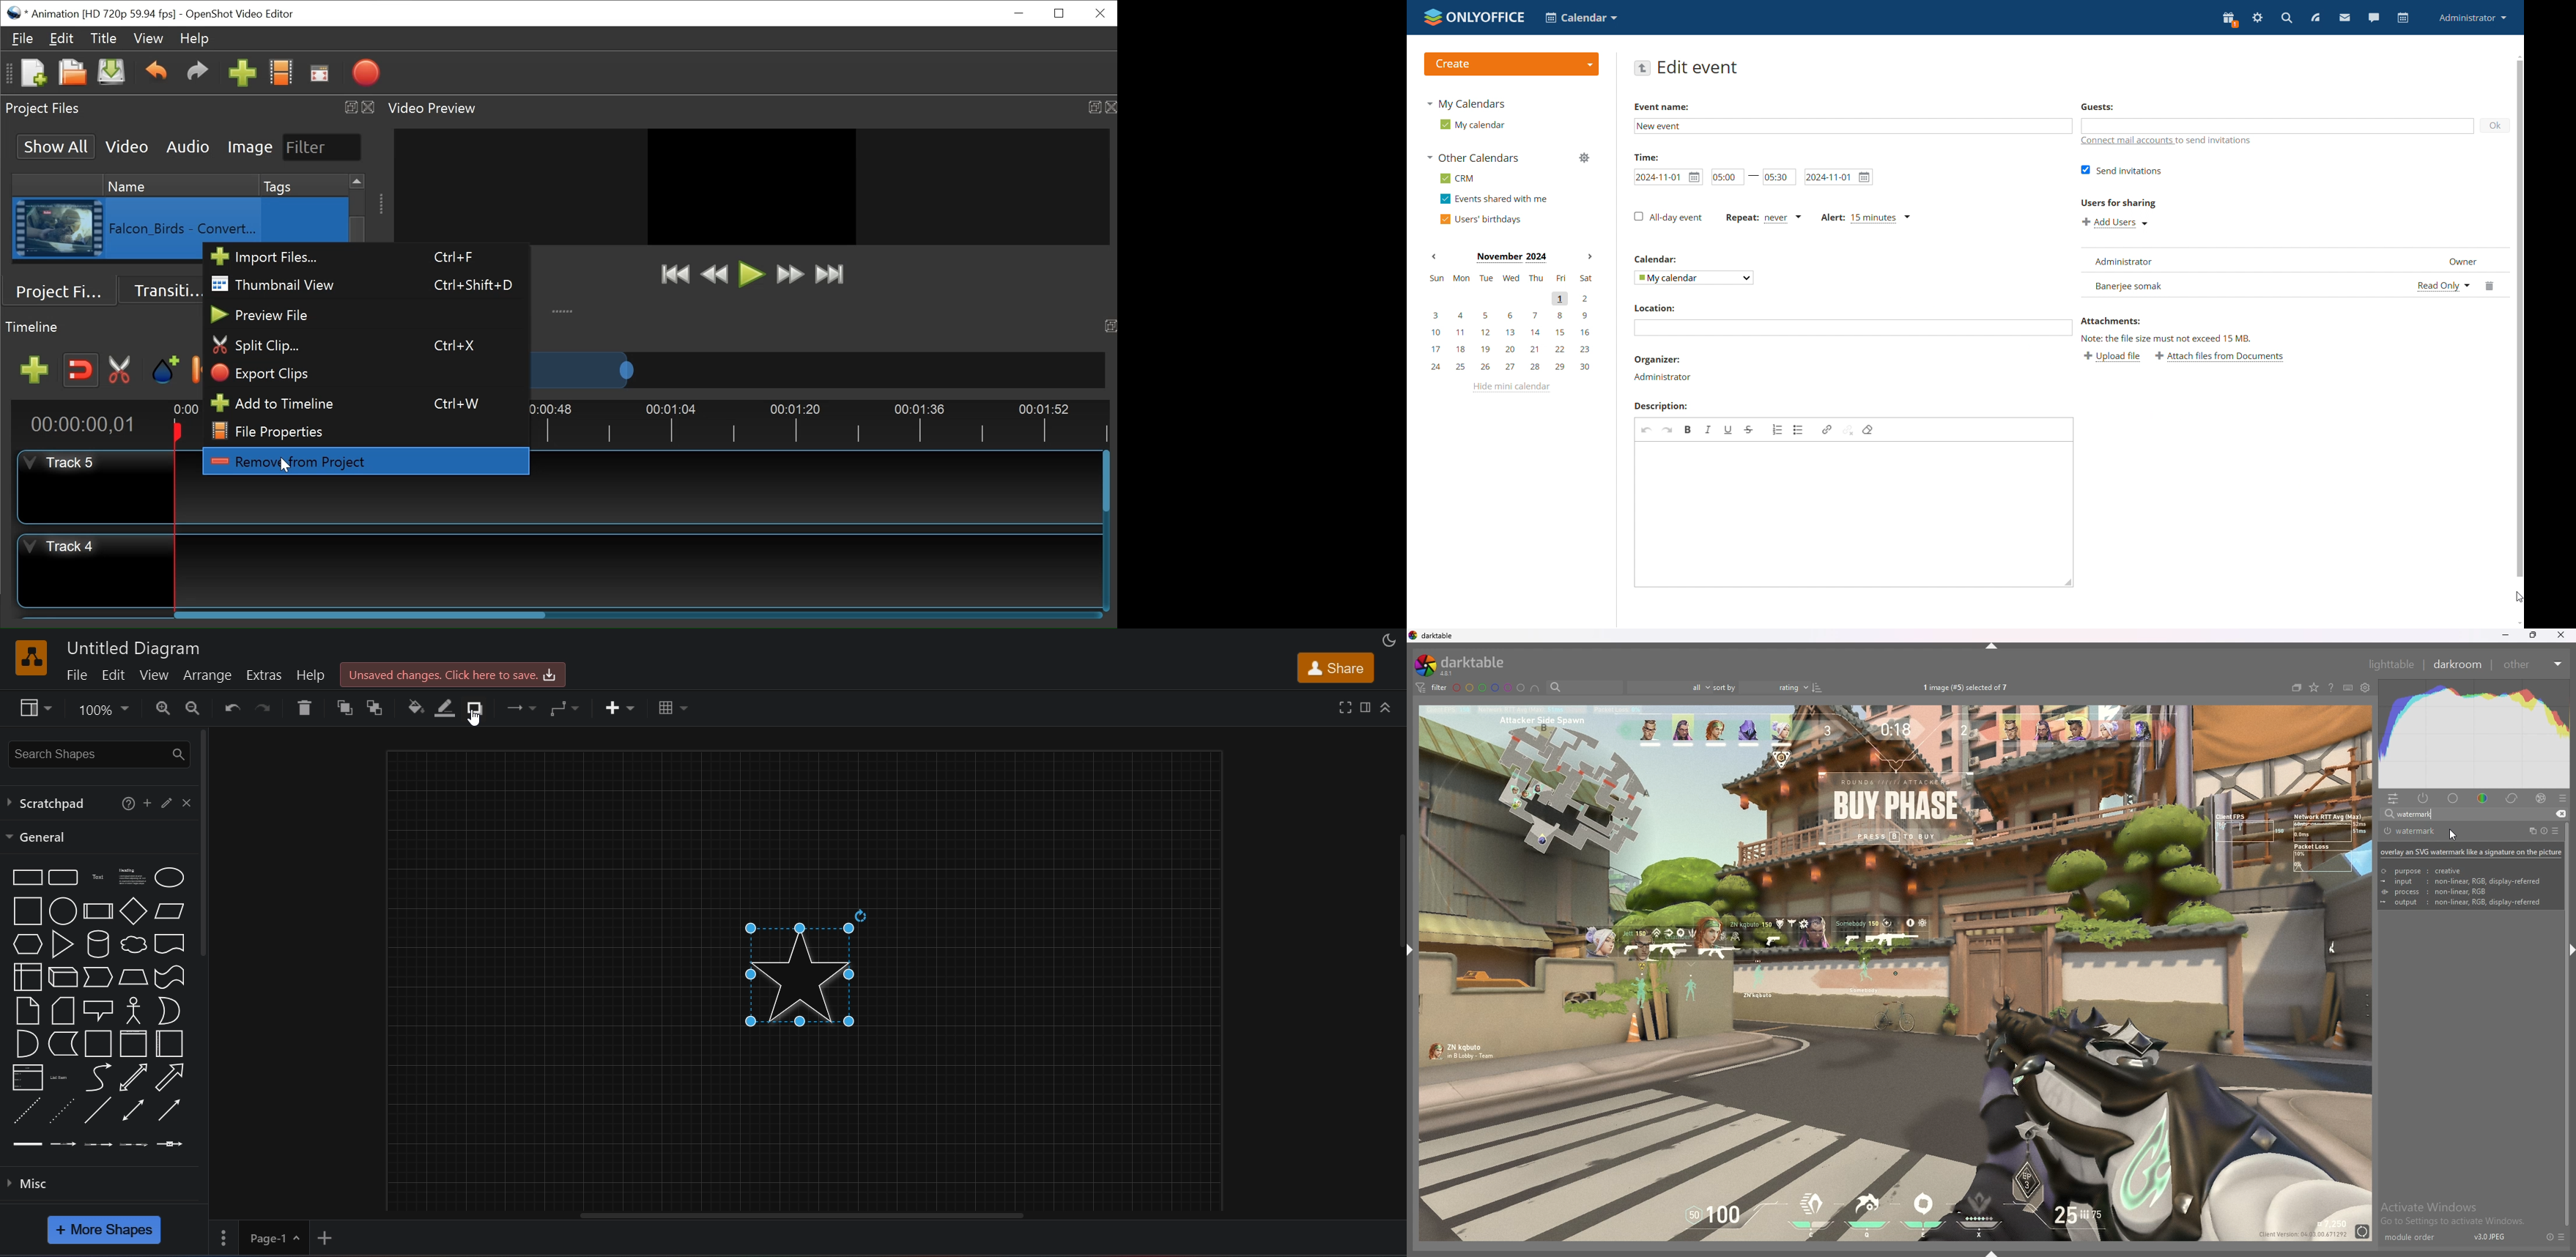 This screenshot has height=1260, width=2576. Describe the element at coordinates (159, 675) in the screenshot. I see `view` at that location.